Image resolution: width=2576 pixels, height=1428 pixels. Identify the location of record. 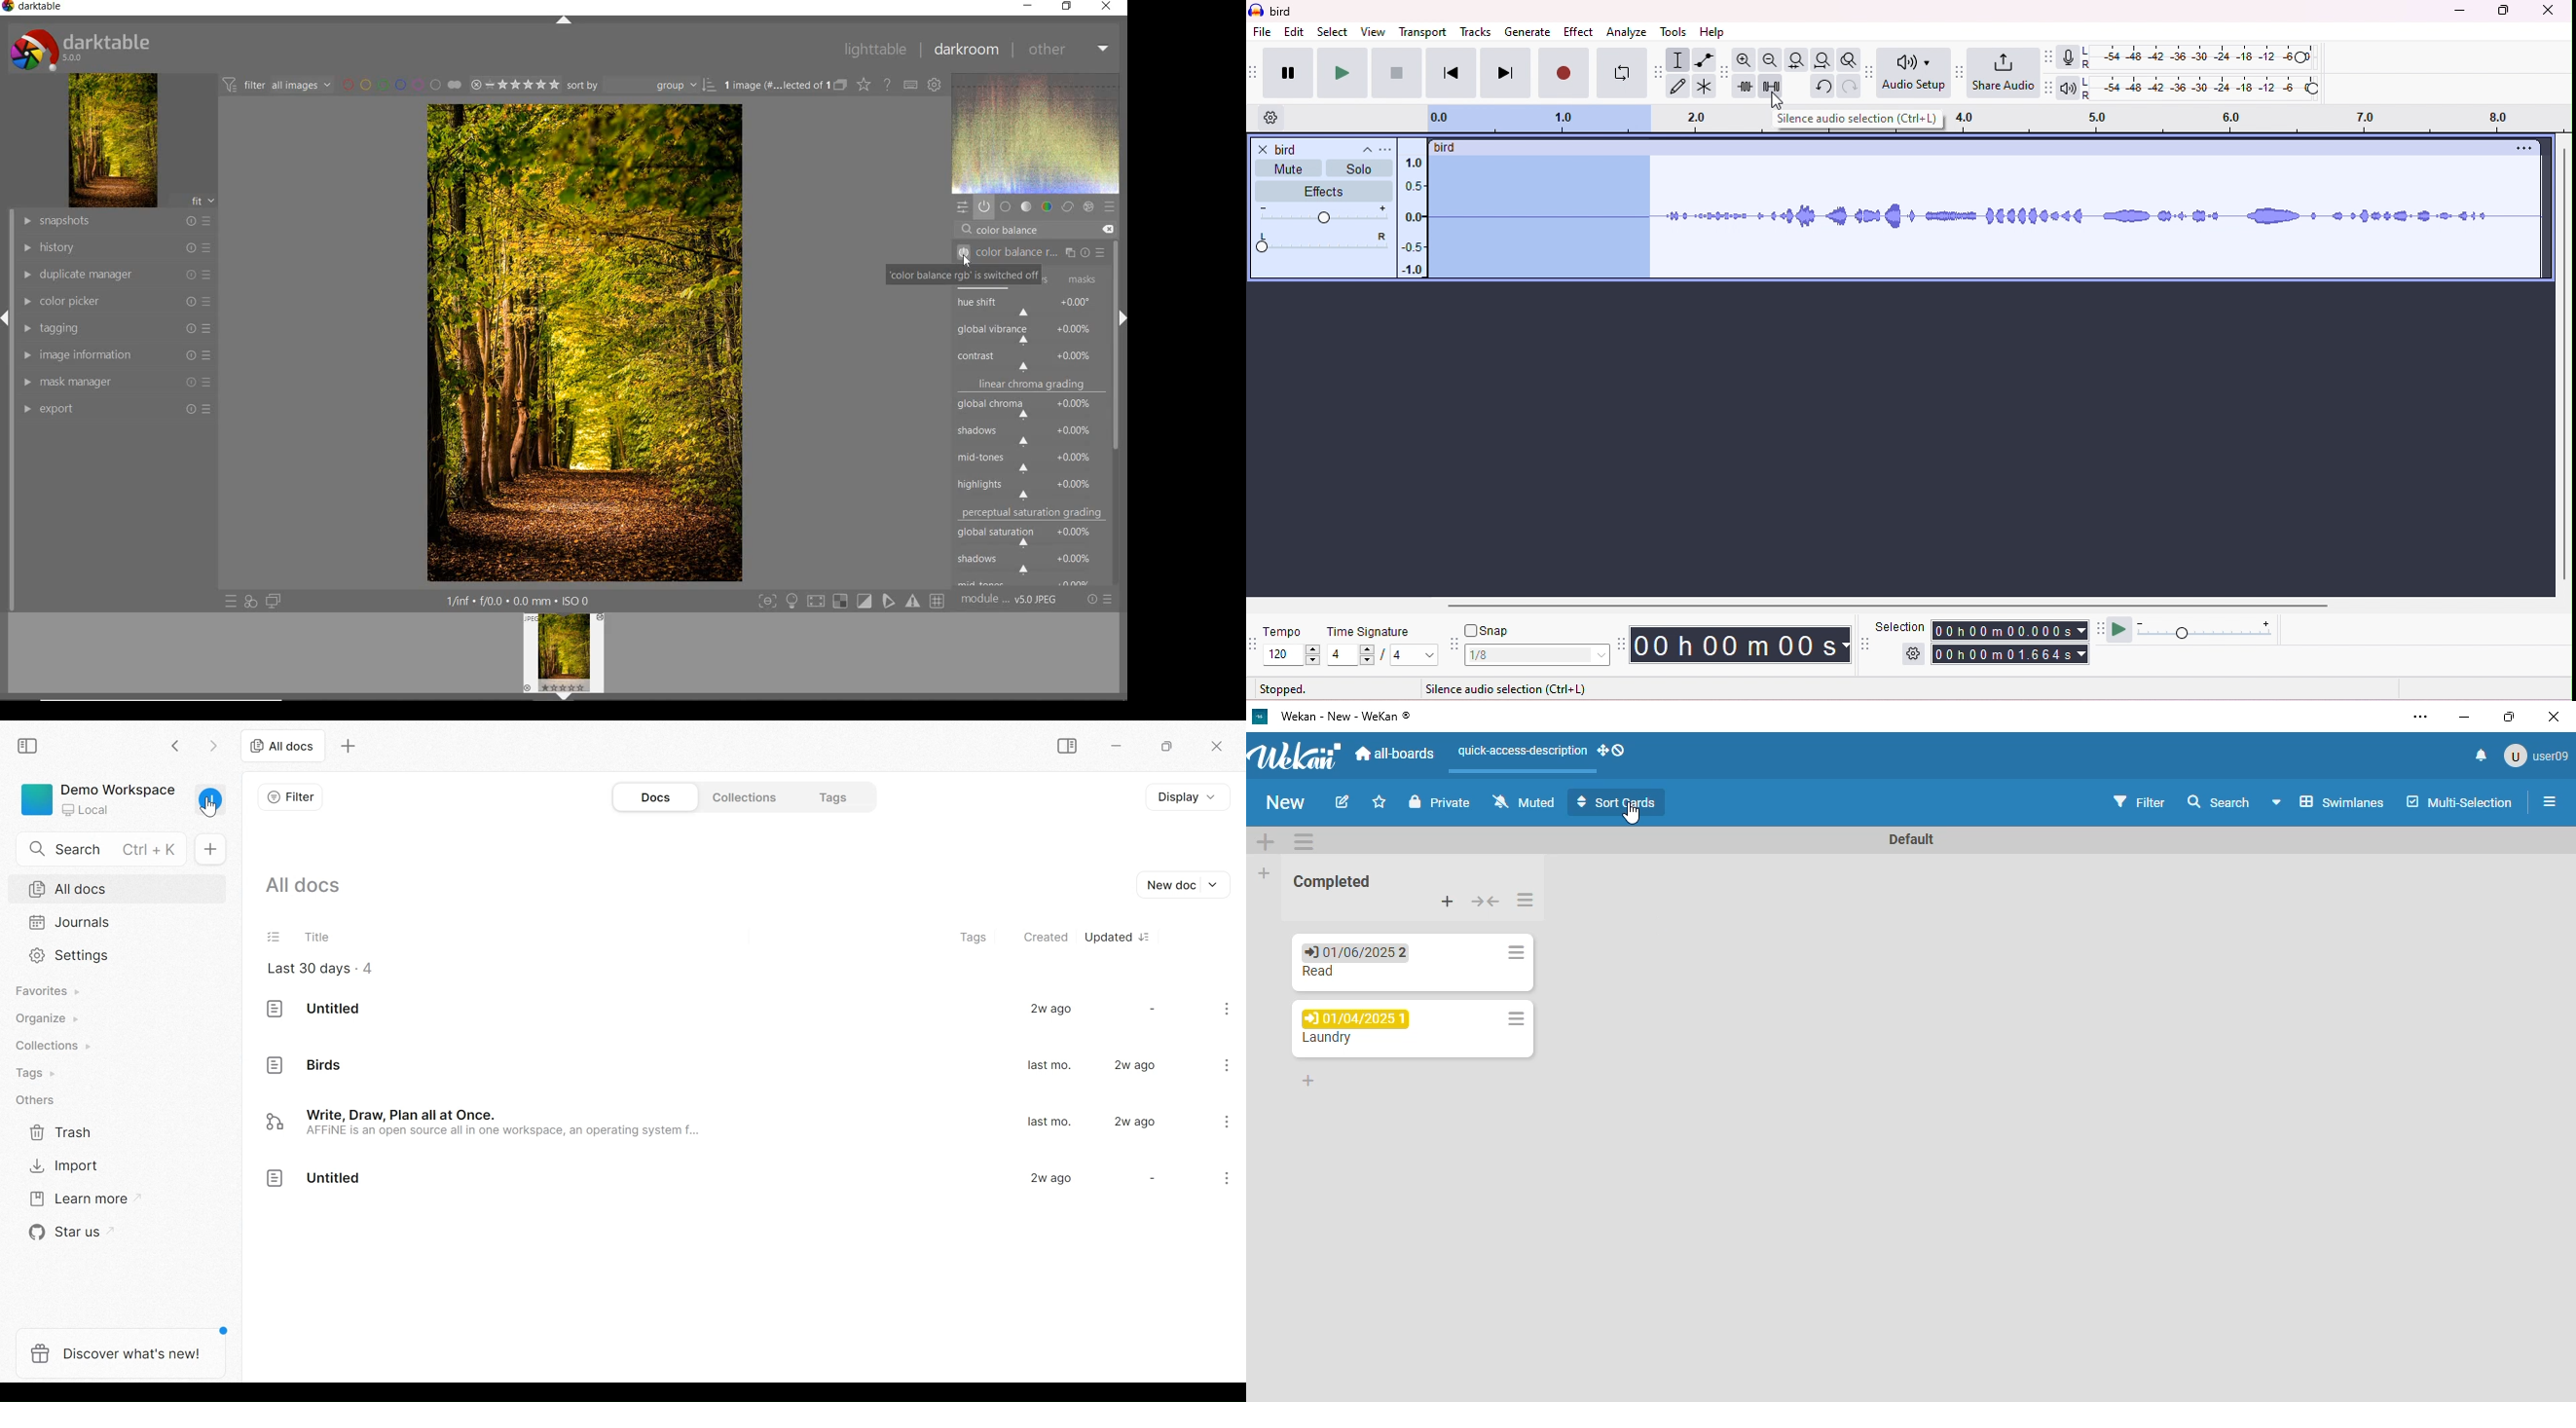
(1563, 73).